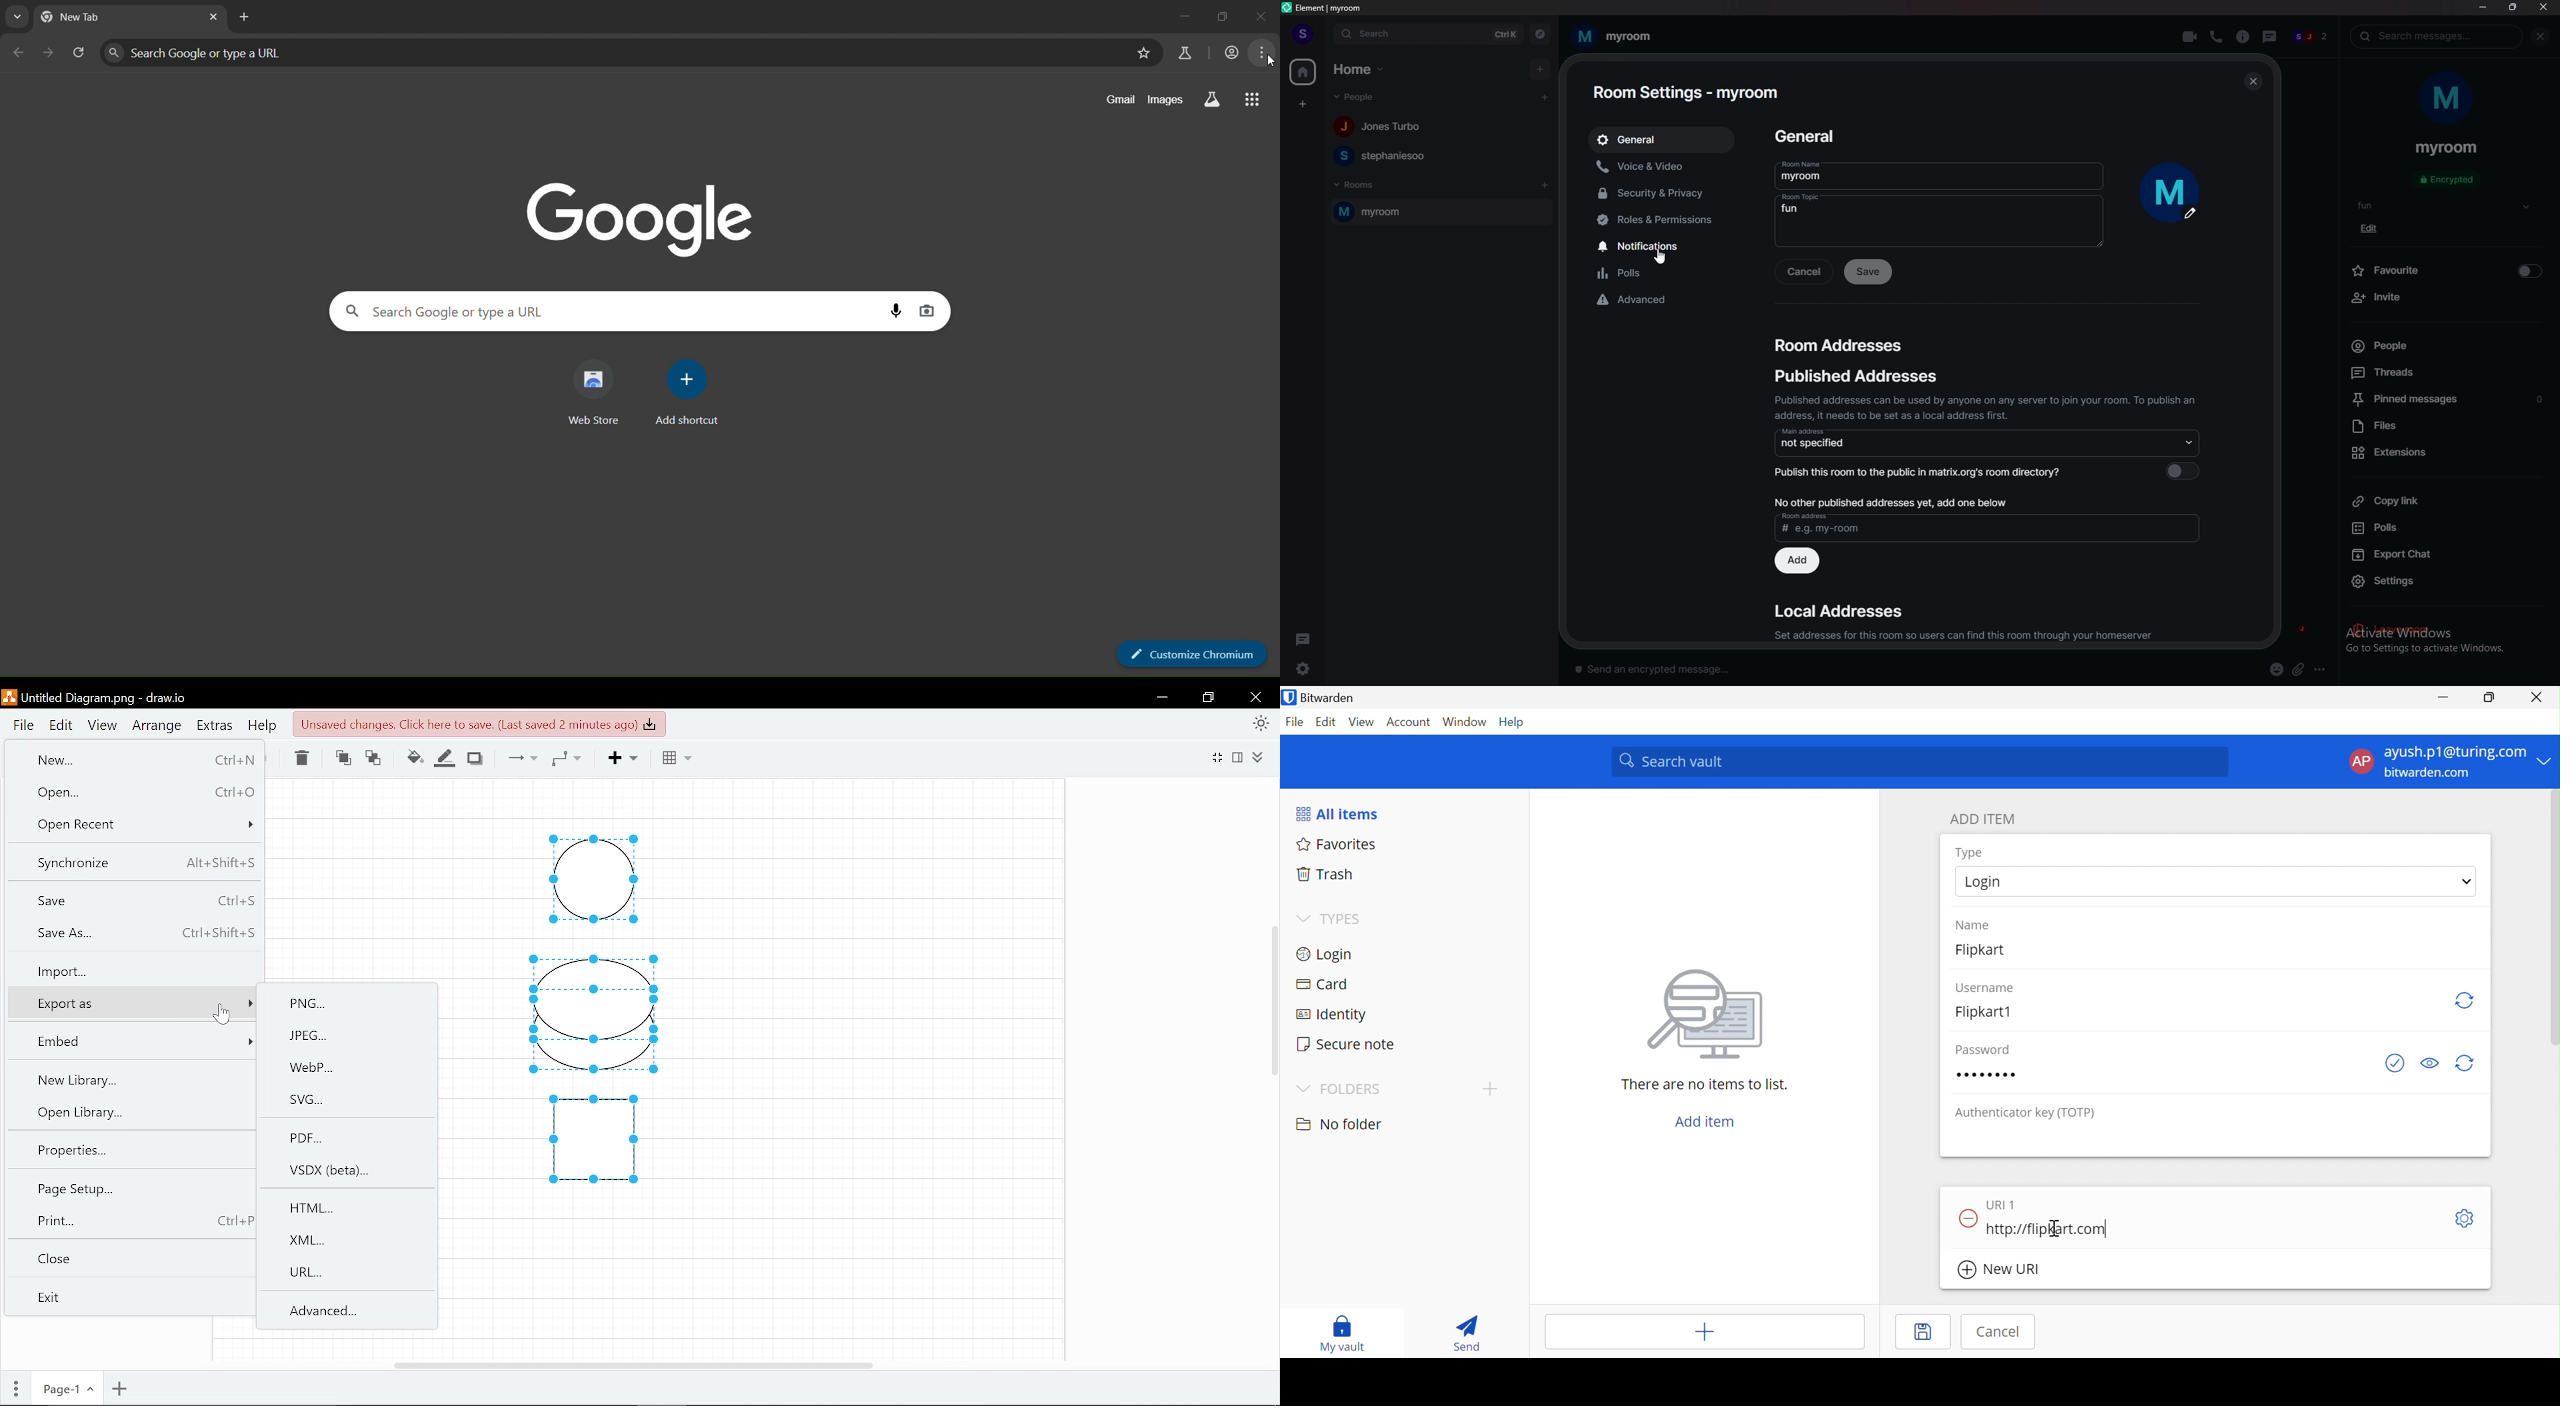 The image size is (2576, 1428). I want to click on Diagram drawn in canvas, so click(602, 1018).